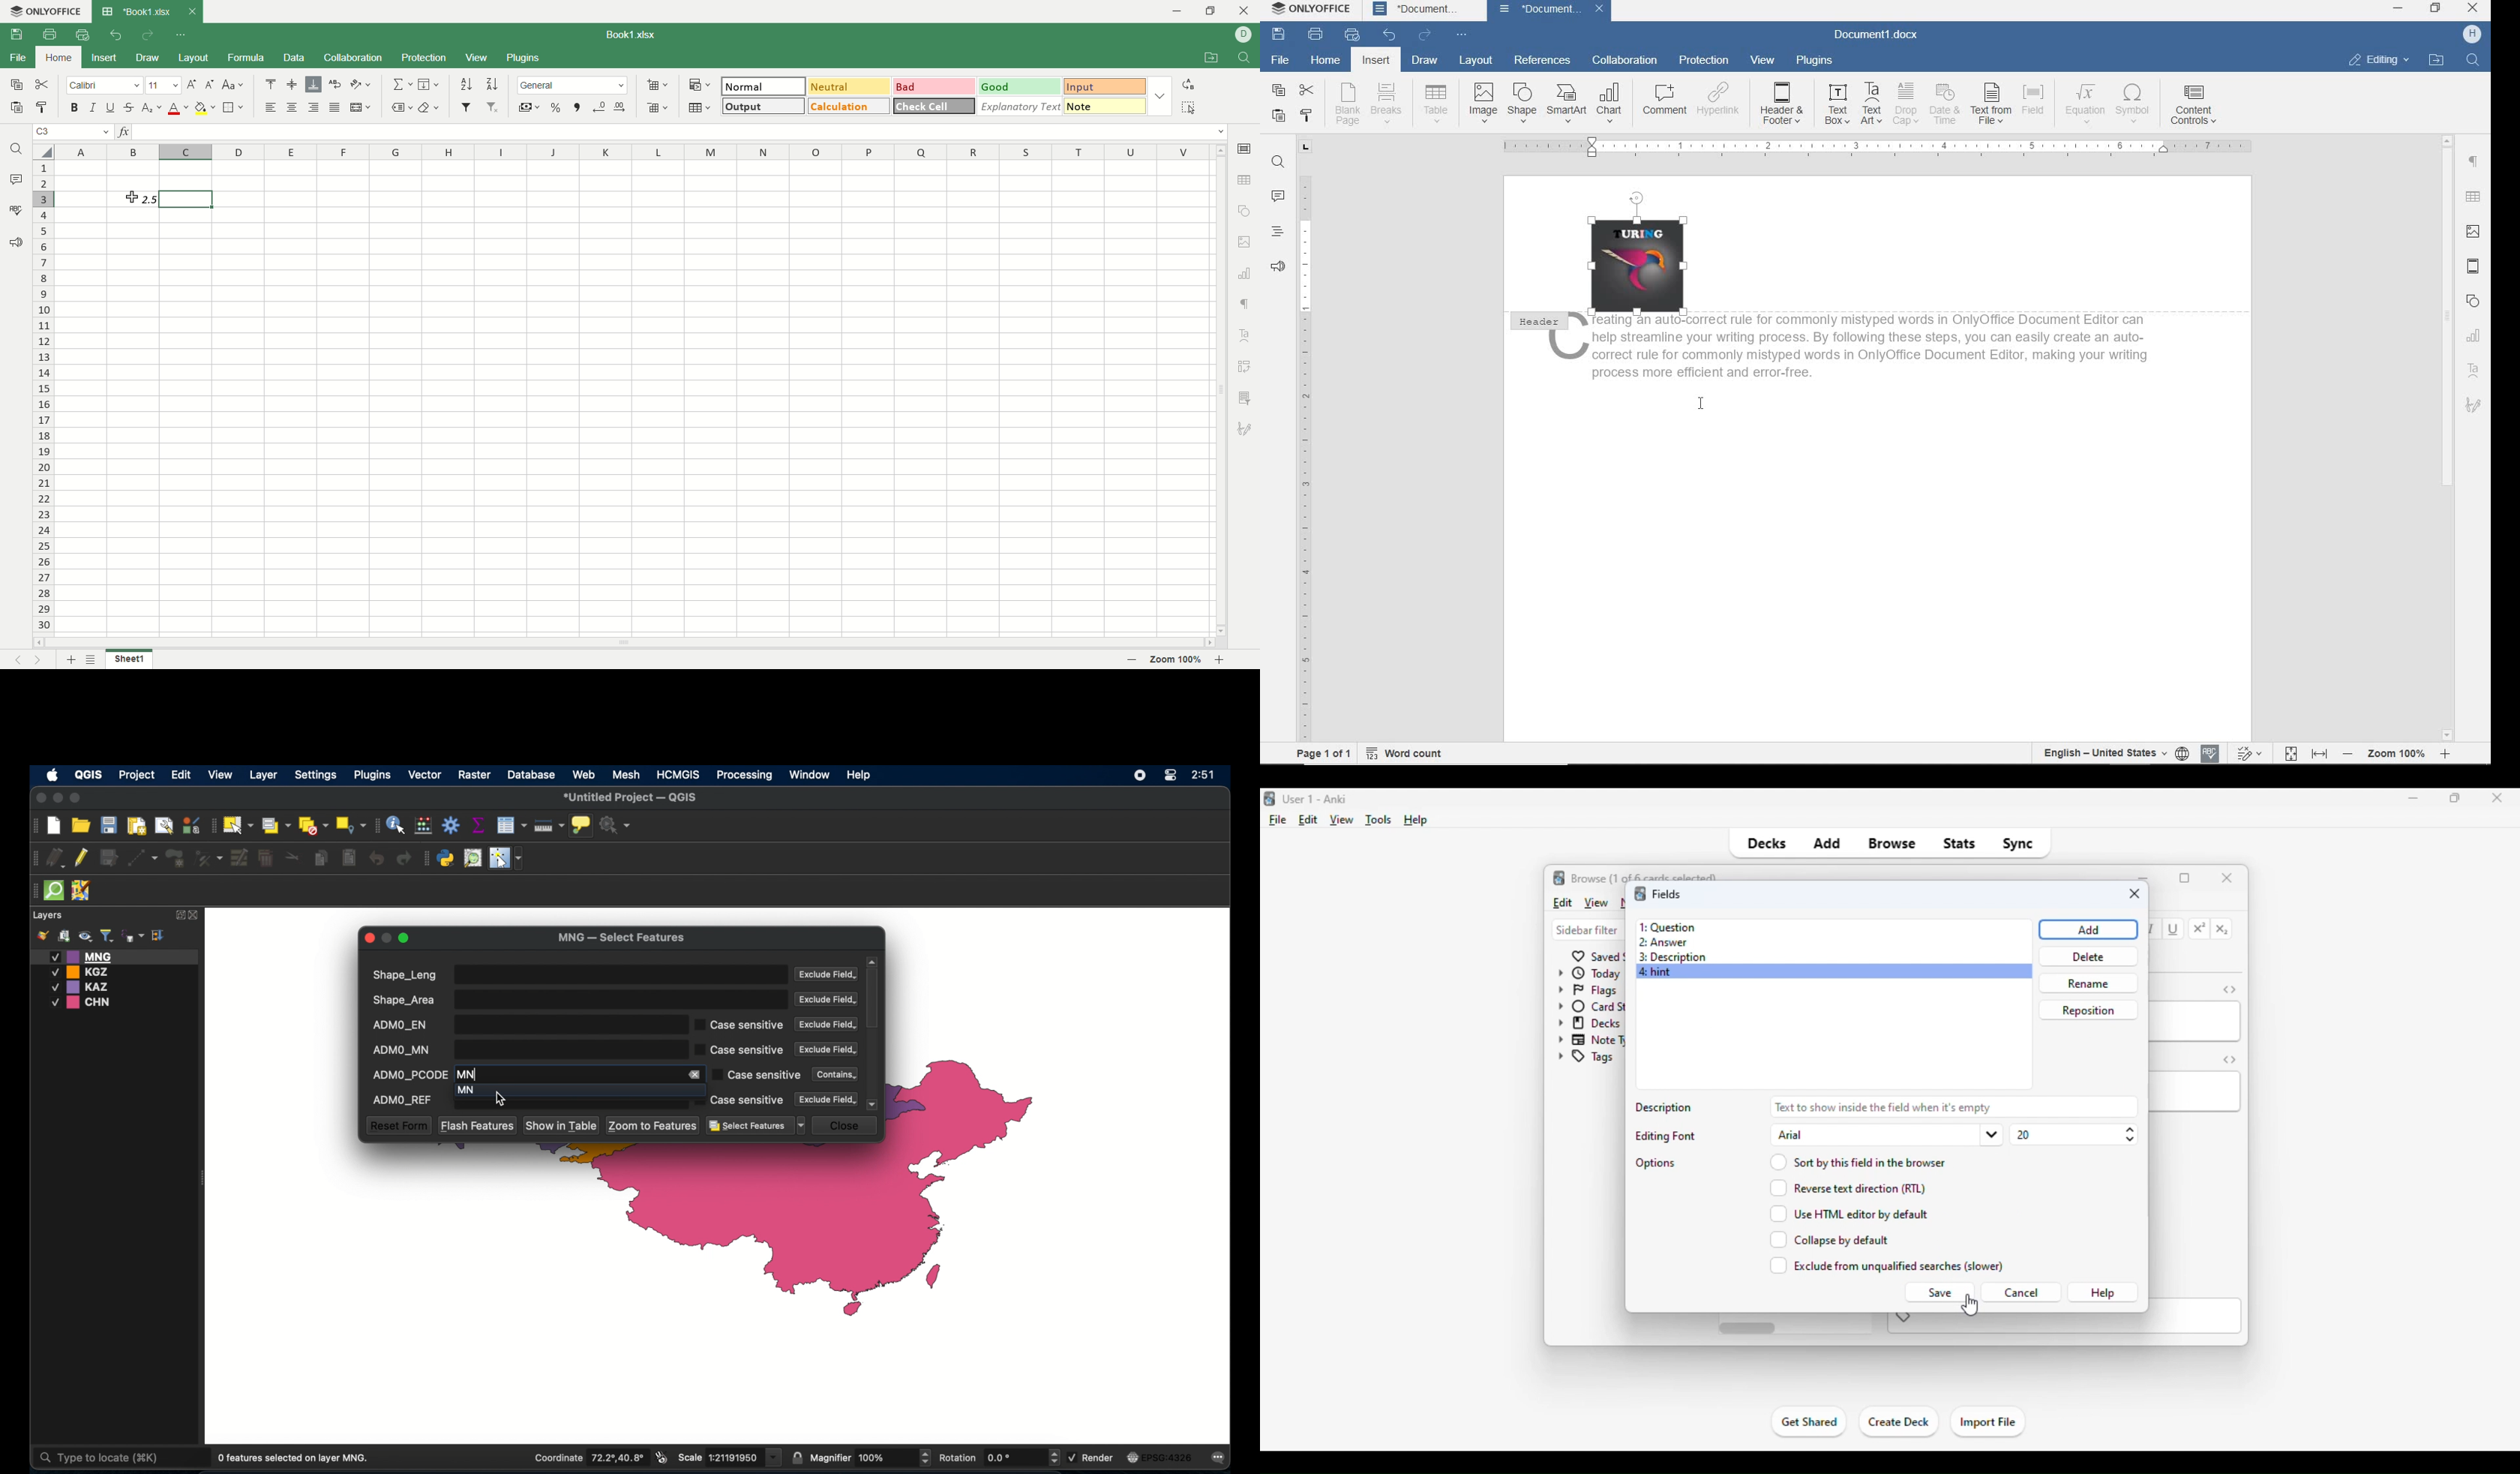  What do you see at coordinates (2021, 1293) in the screenshot?
I see `cancel` at bounding box center [2021, 1293].